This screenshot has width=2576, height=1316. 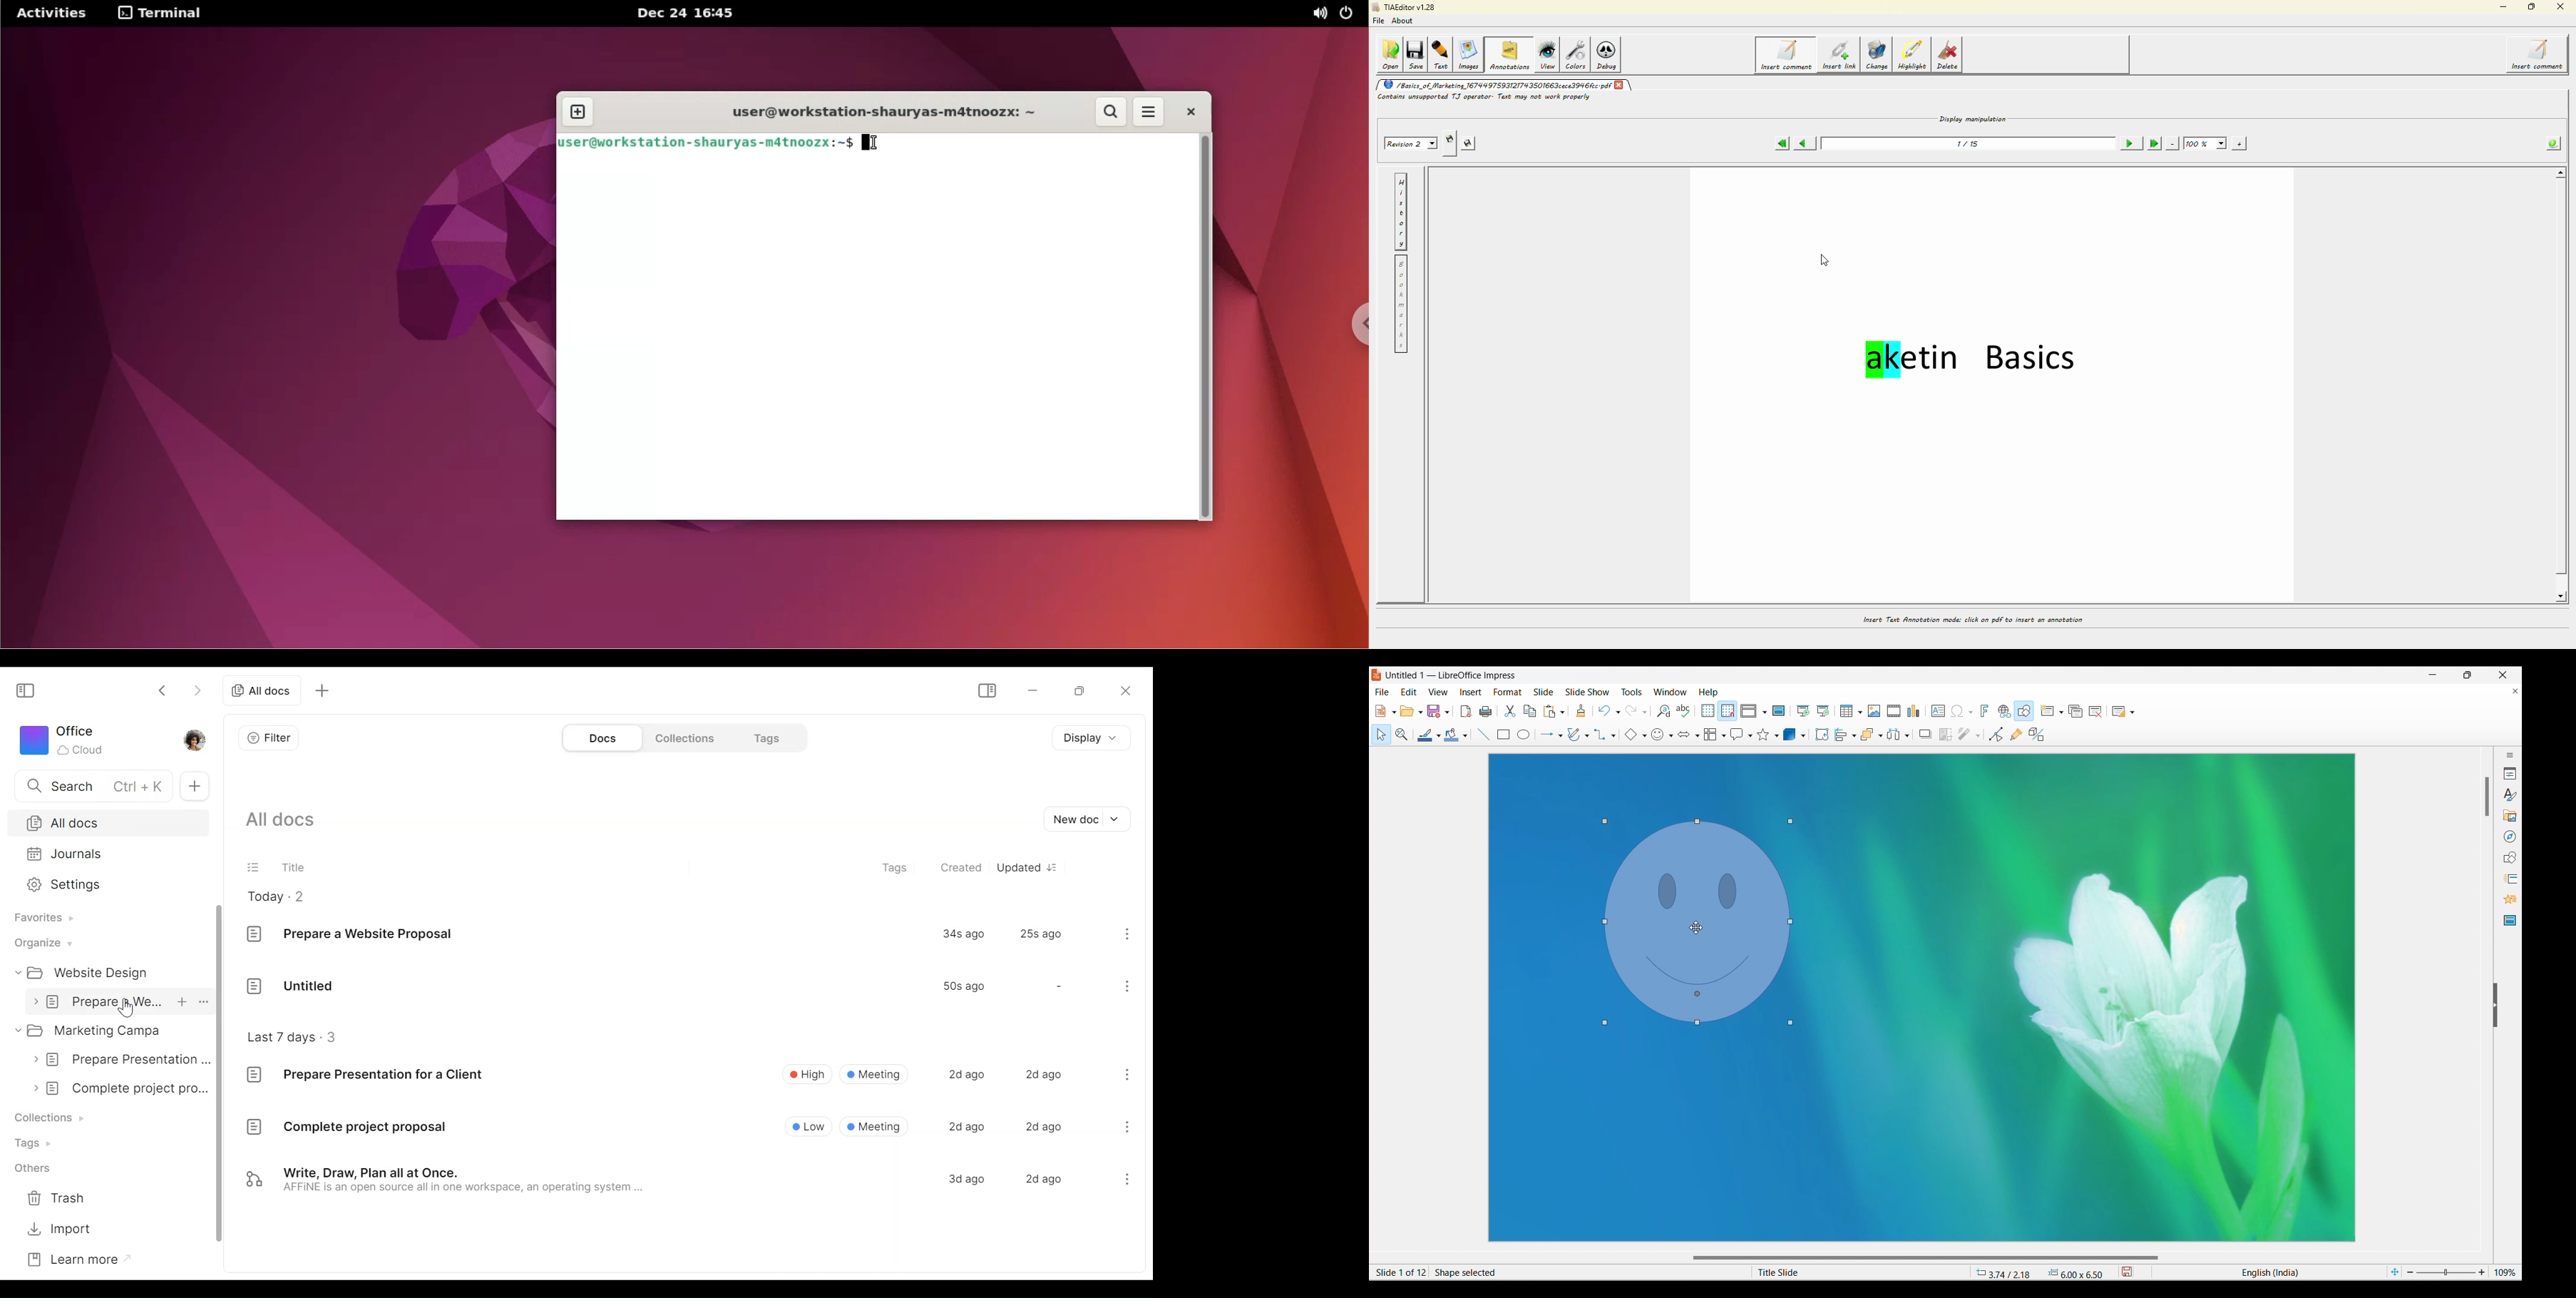 I want to click on Redo specific action, so click(x=1645, y=713).